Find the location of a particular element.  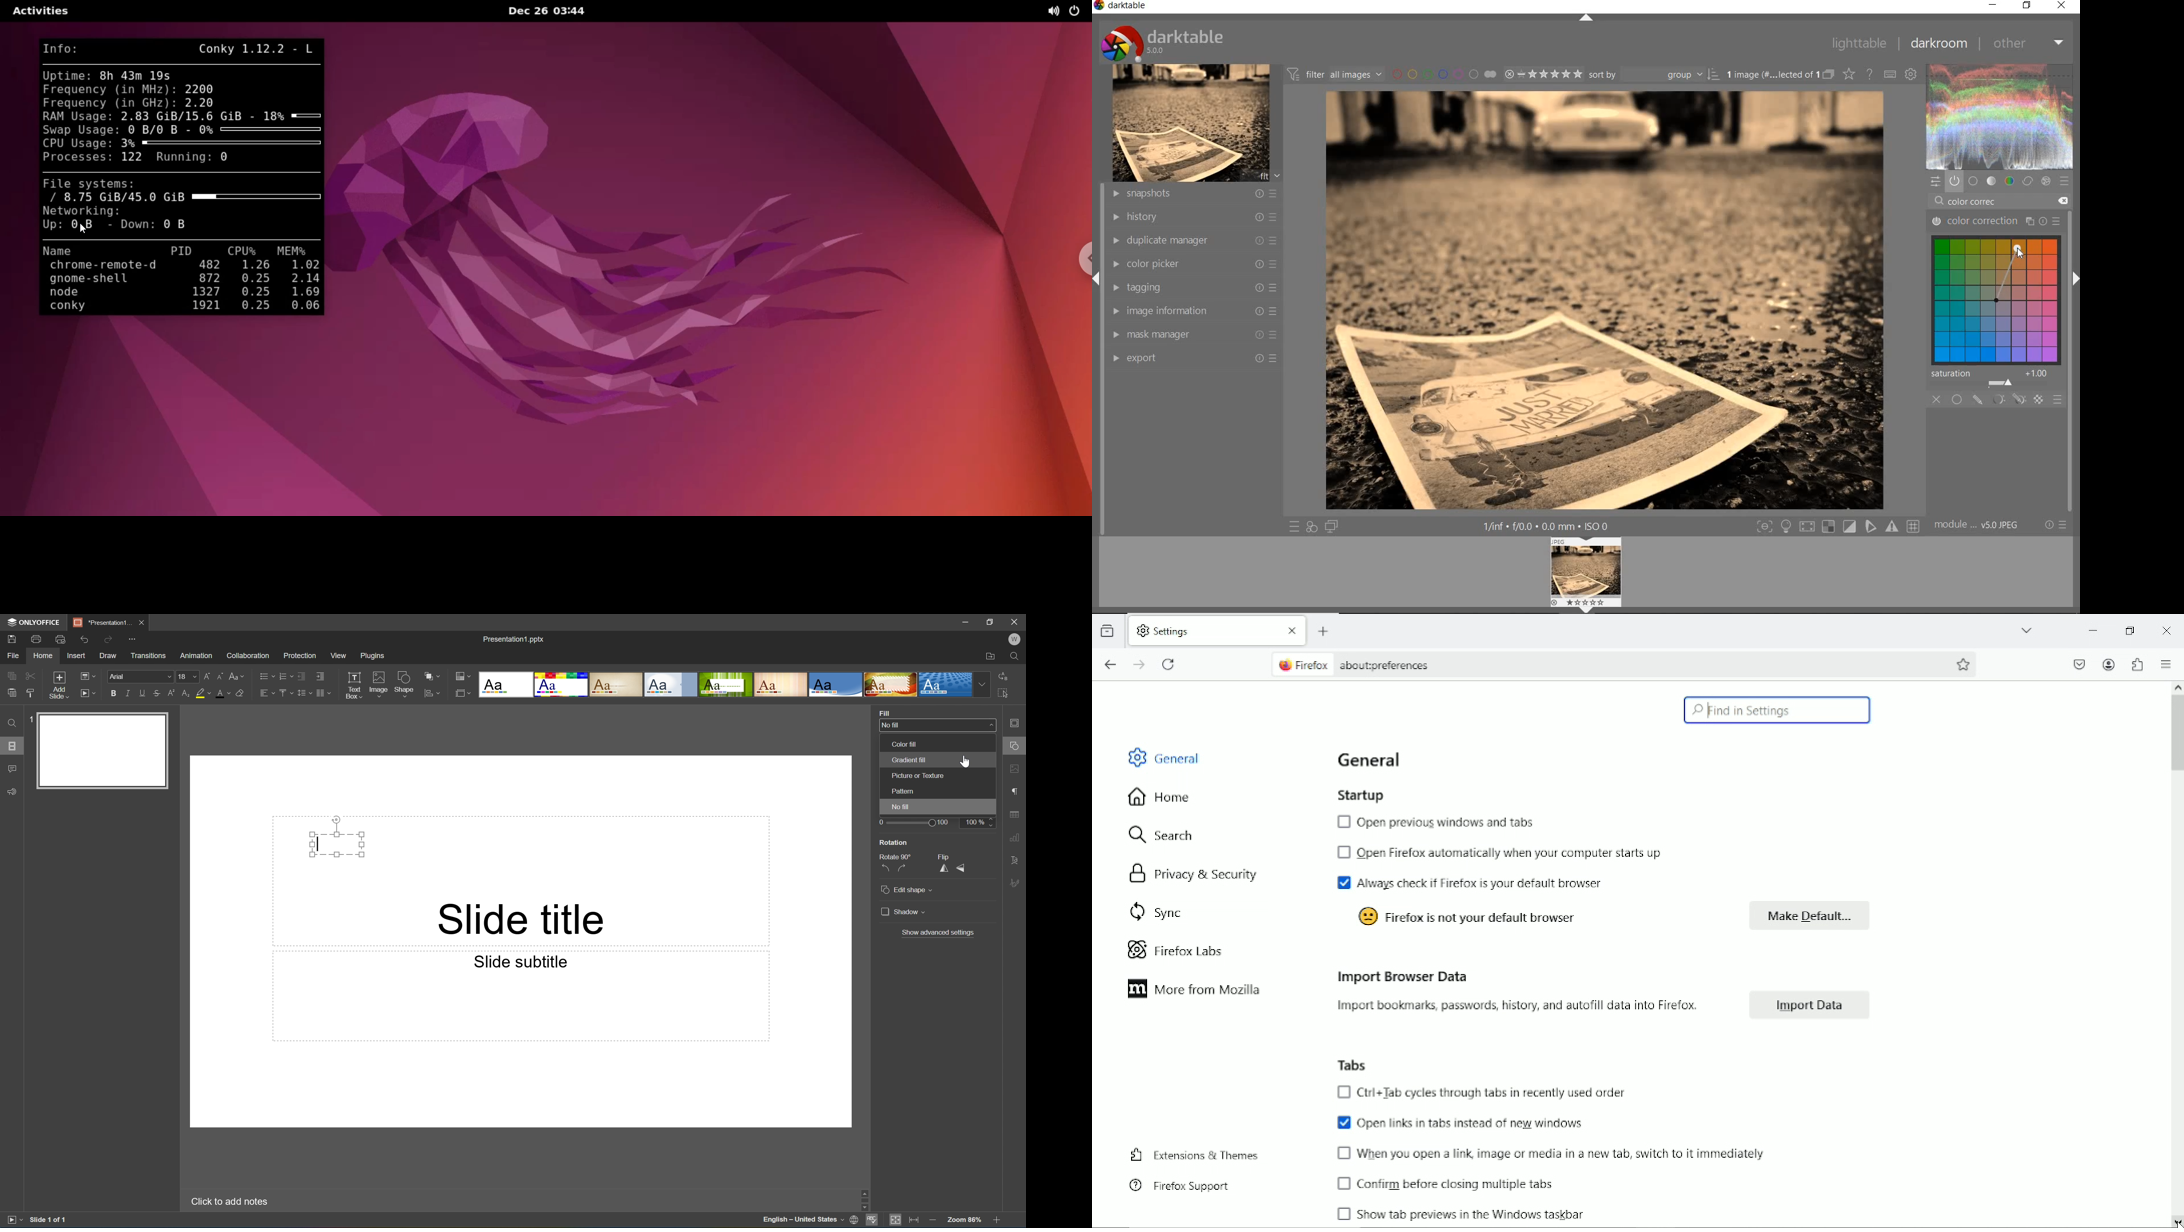

Type of slides is located at coordinates (725, 685).